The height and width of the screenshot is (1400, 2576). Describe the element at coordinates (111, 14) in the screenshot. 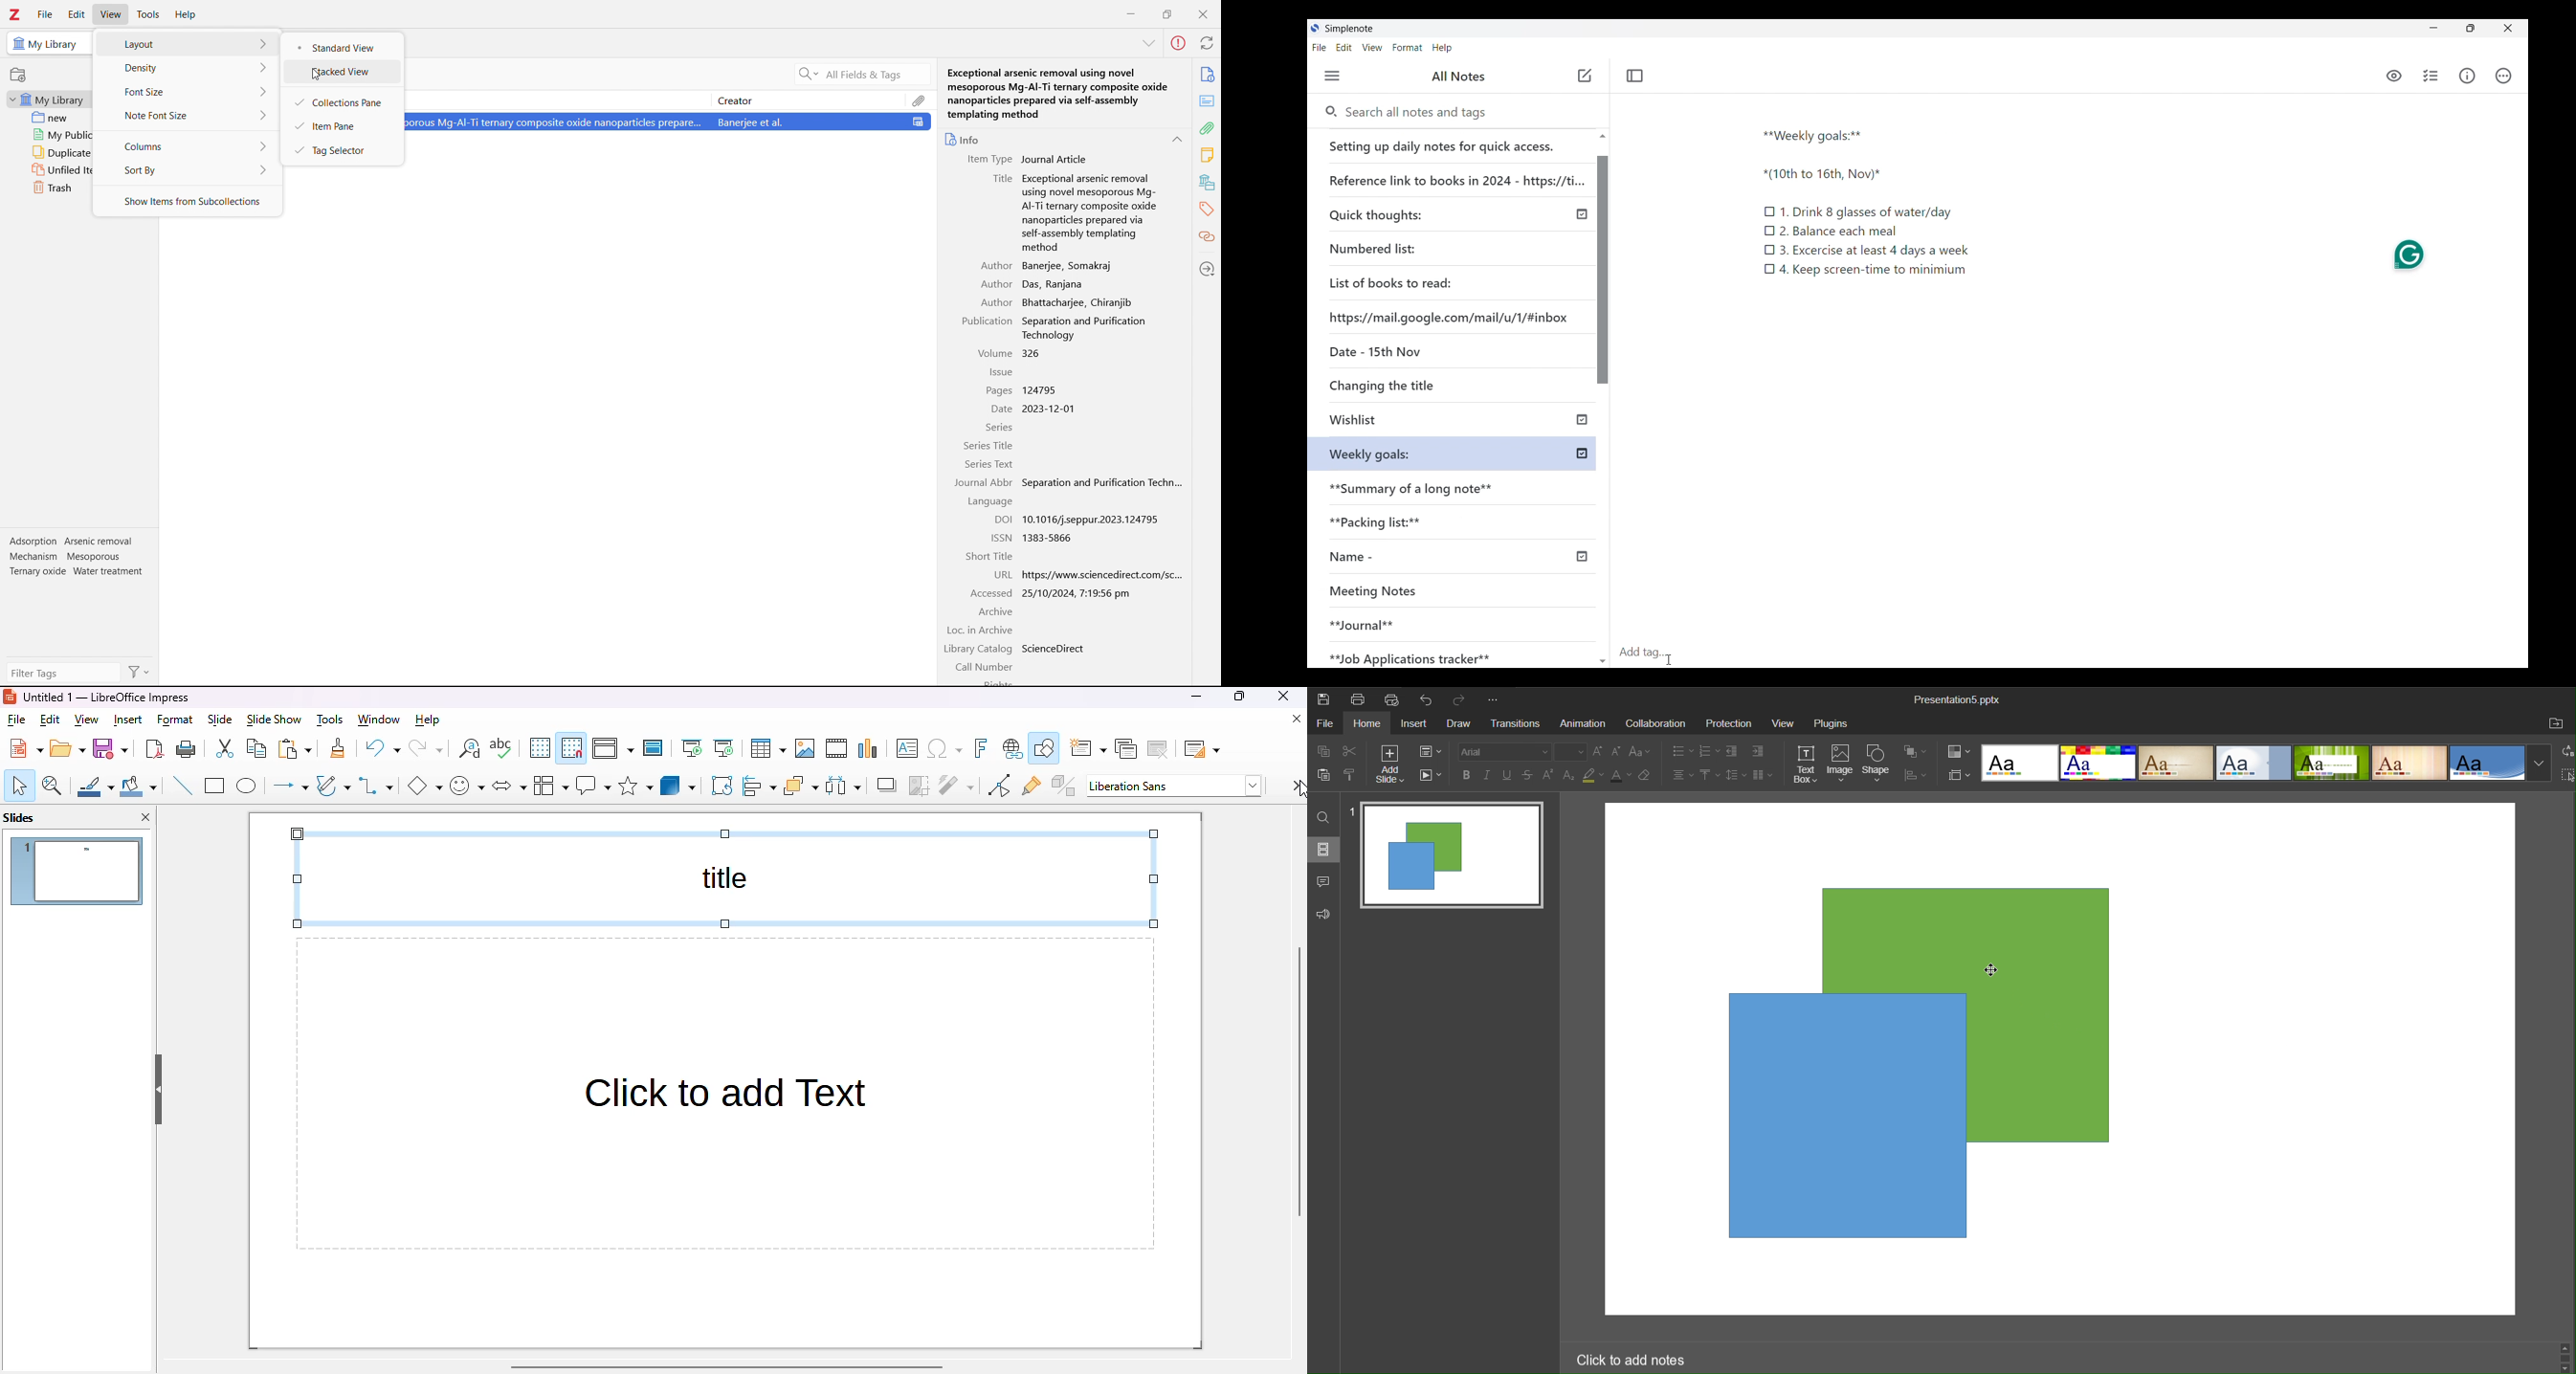

I see `view` at that location.